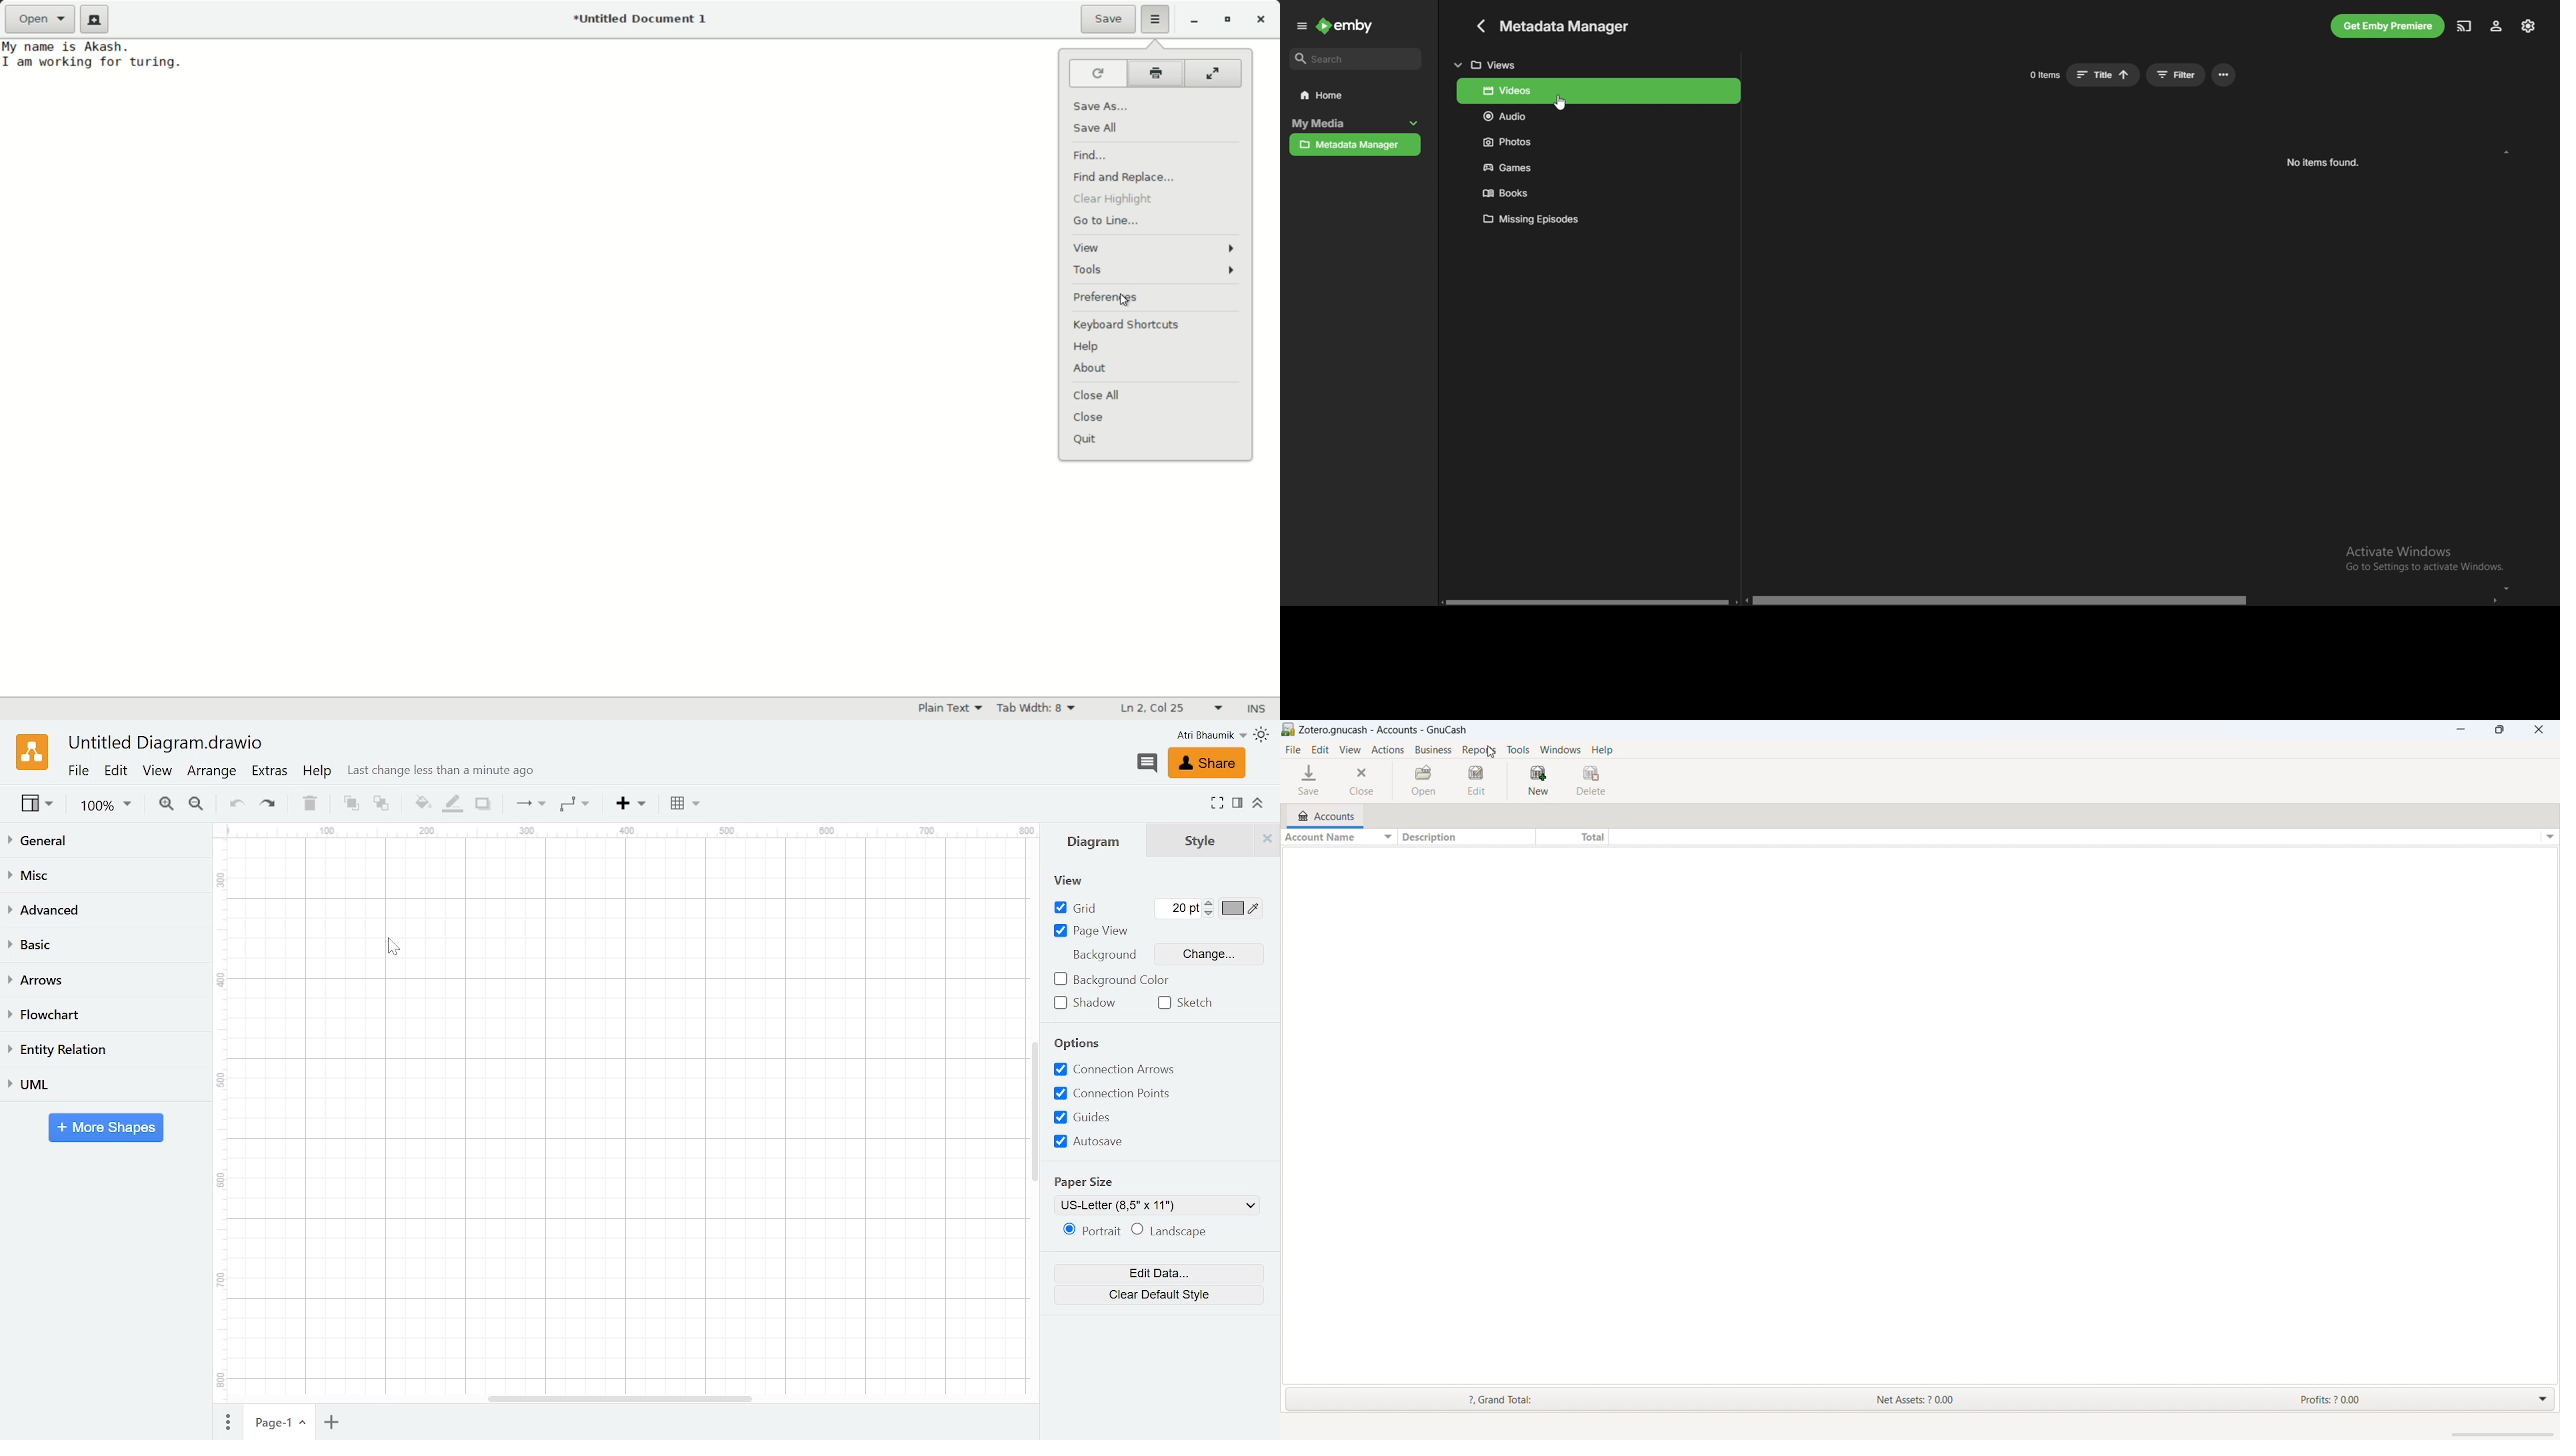  I want to click on grand total, so click(1486, 1400).